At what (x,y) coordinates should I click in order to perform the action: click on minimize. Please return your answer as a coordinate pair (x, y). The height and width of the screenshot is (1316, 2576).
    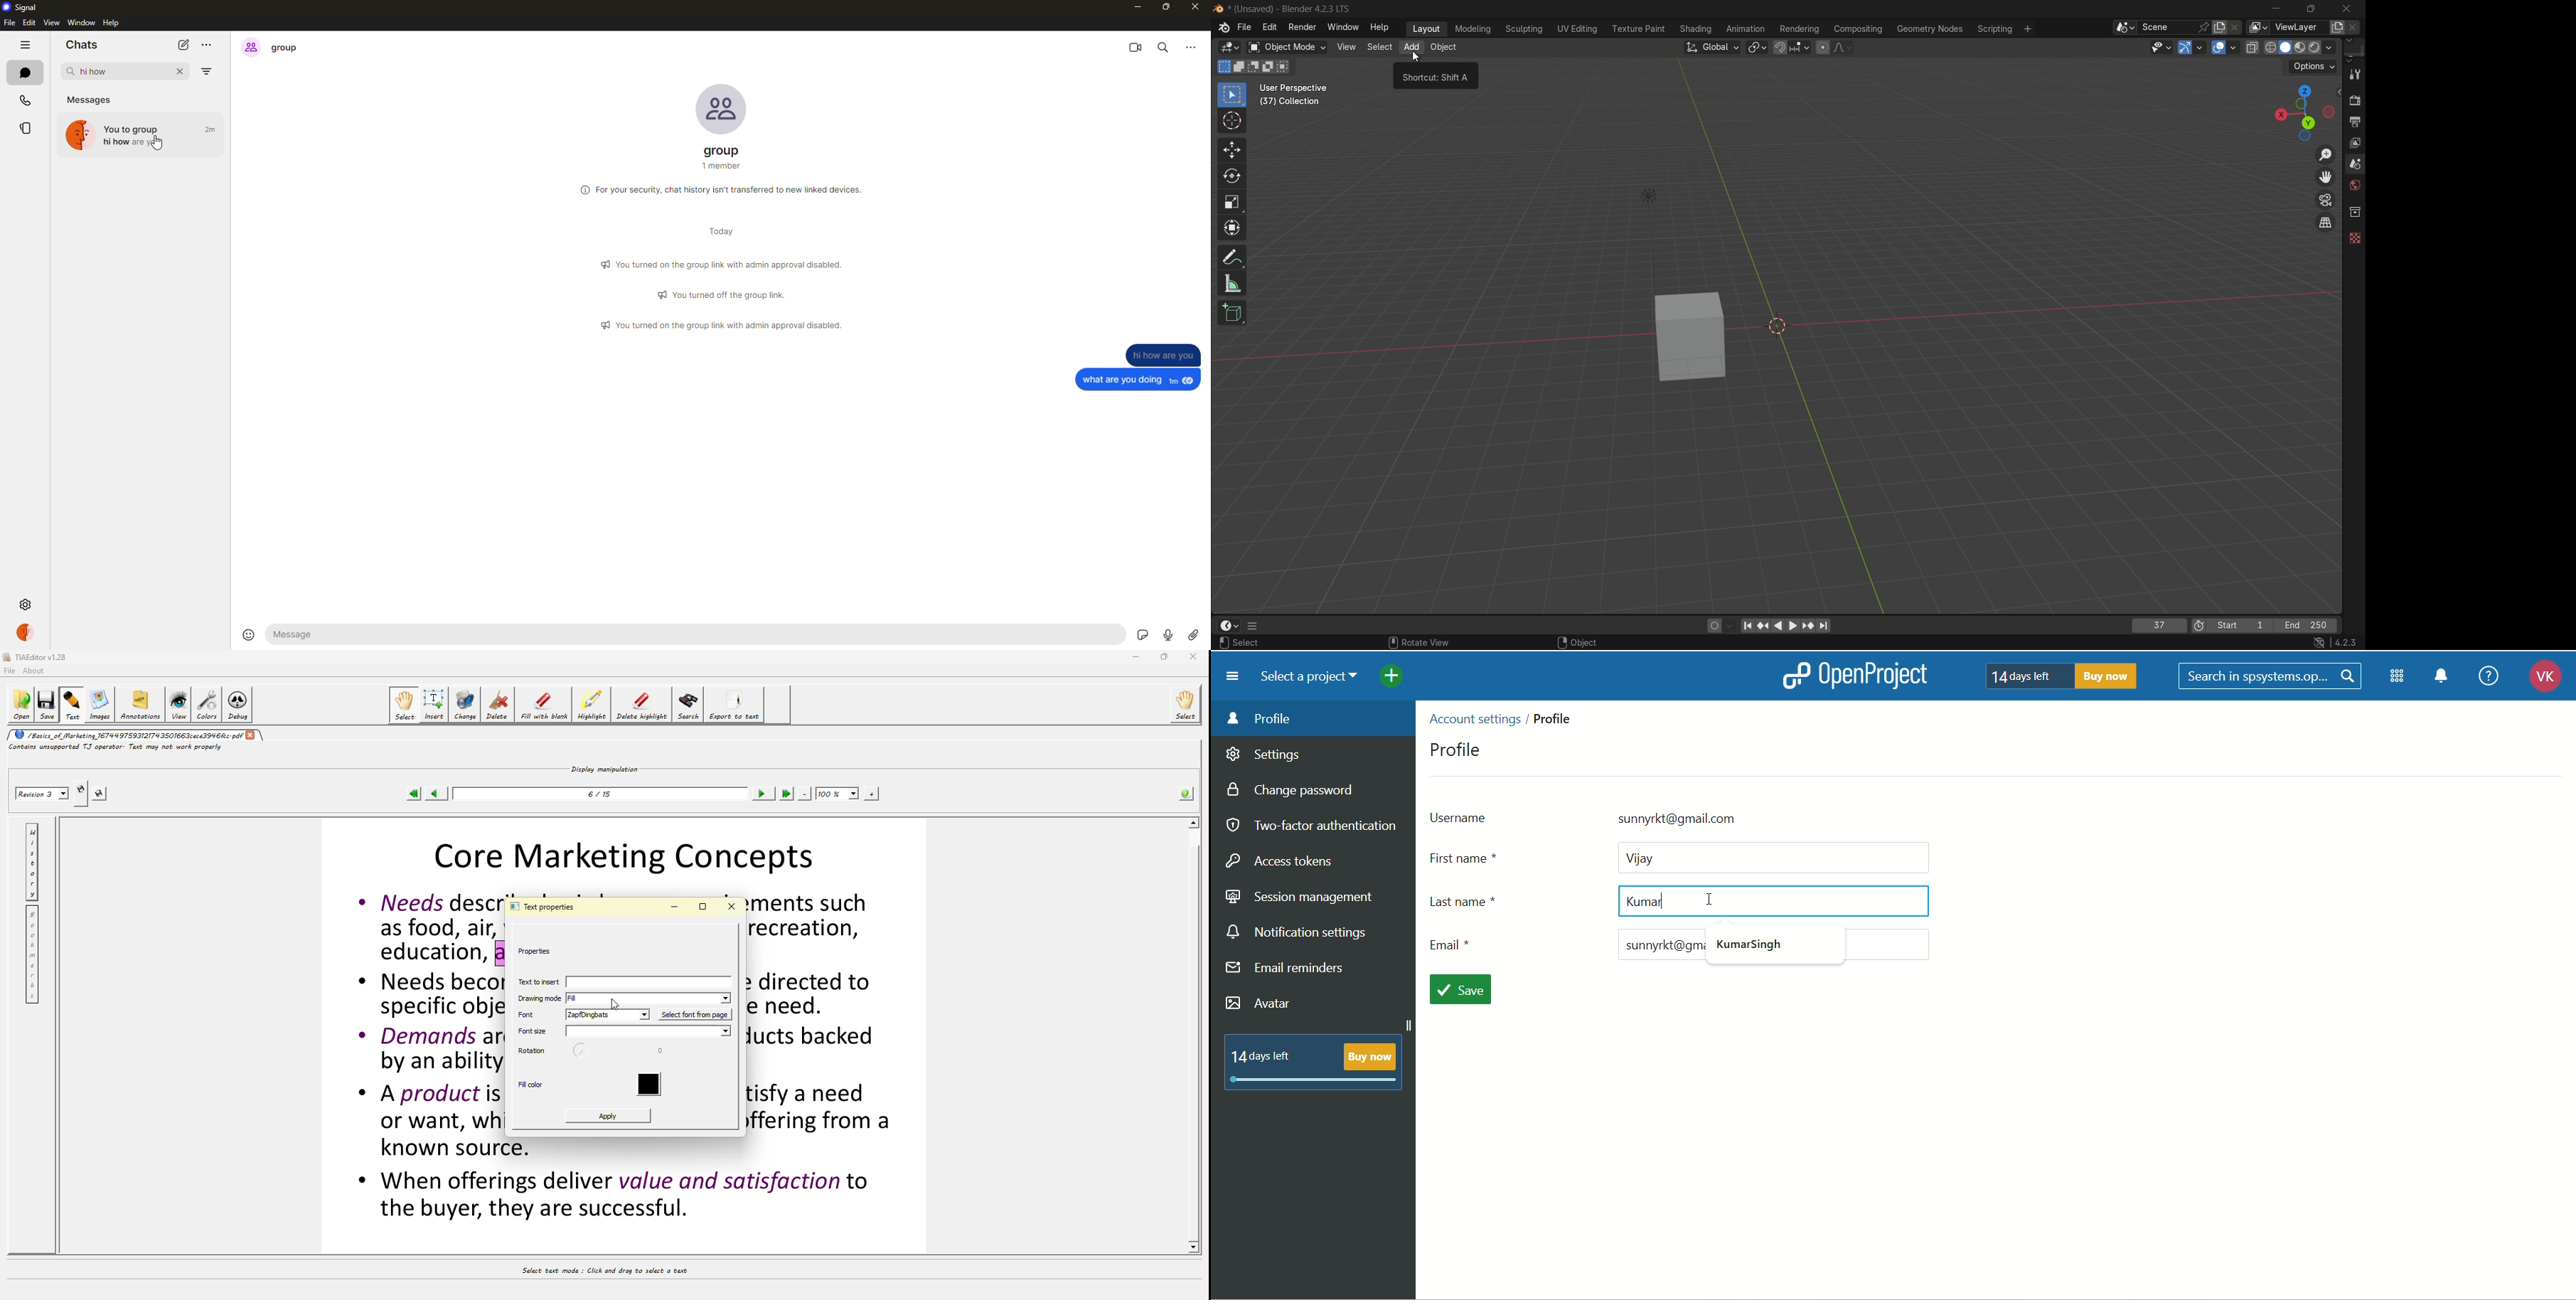
    Looking at the image, I should click on (1134, 6).